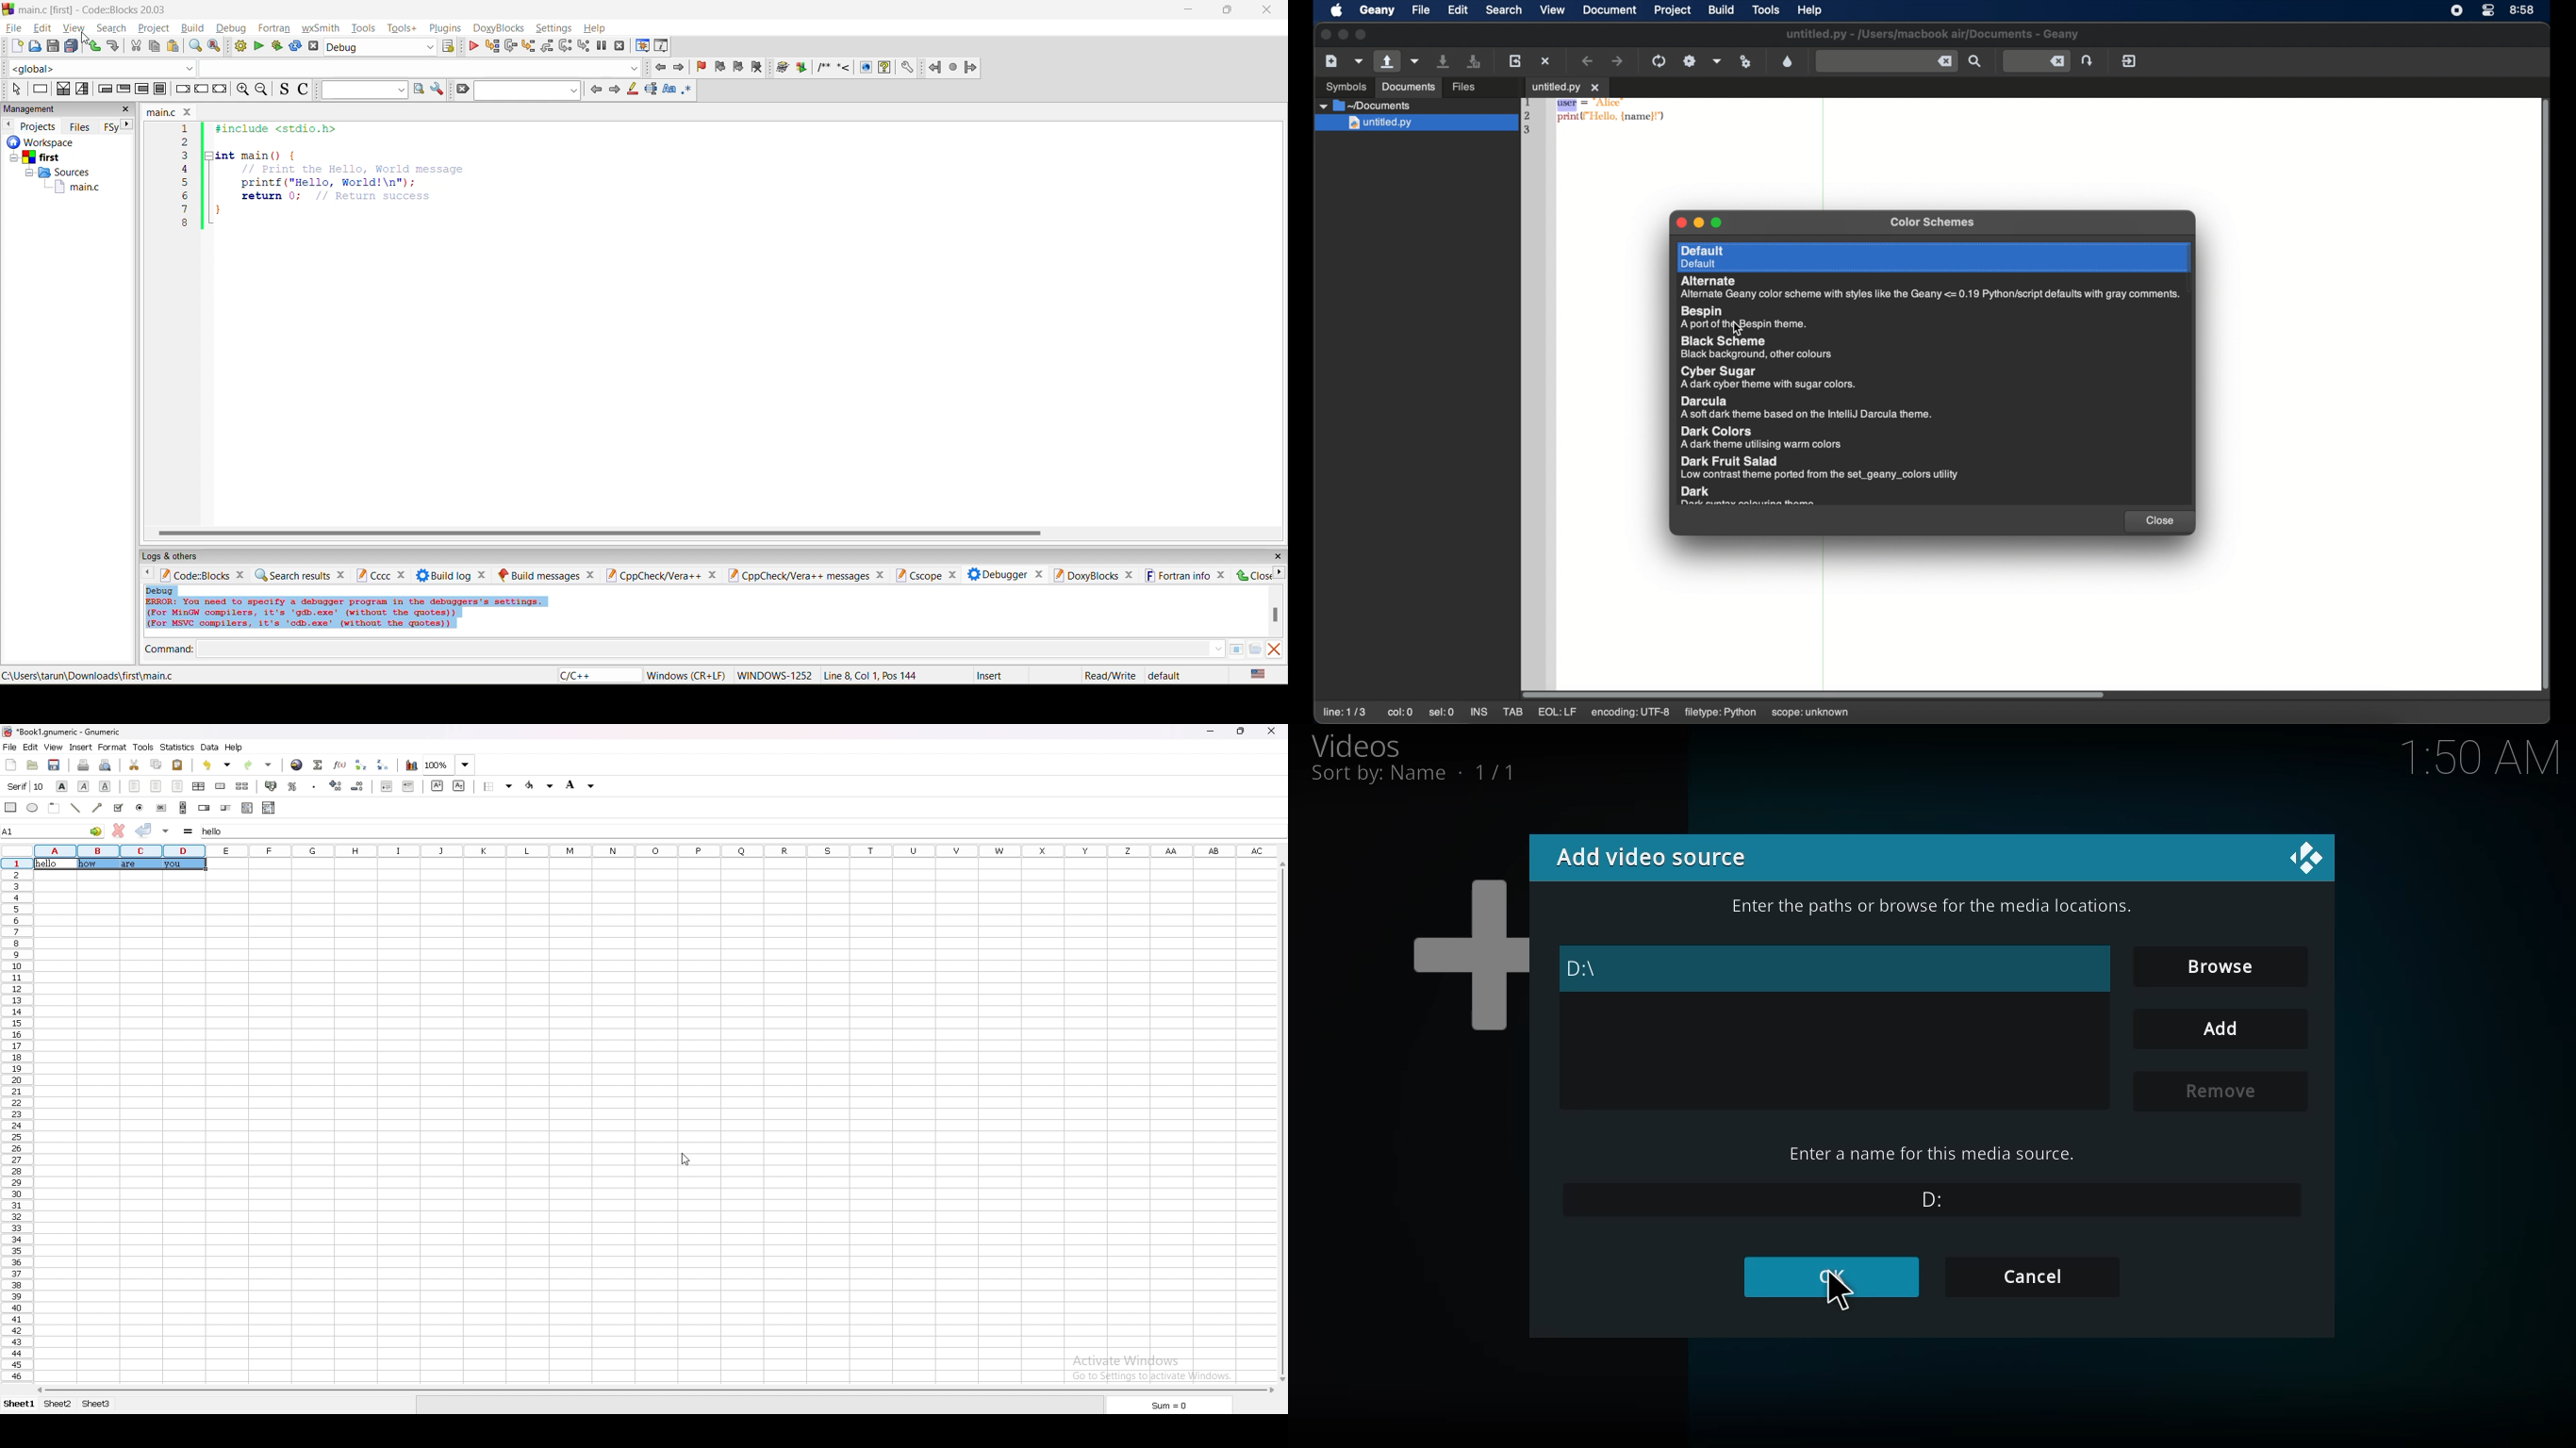  What do you see at coordinates (1214, 730) in the screenshot?
I see `minimize` at bounding box center [1214, 730].